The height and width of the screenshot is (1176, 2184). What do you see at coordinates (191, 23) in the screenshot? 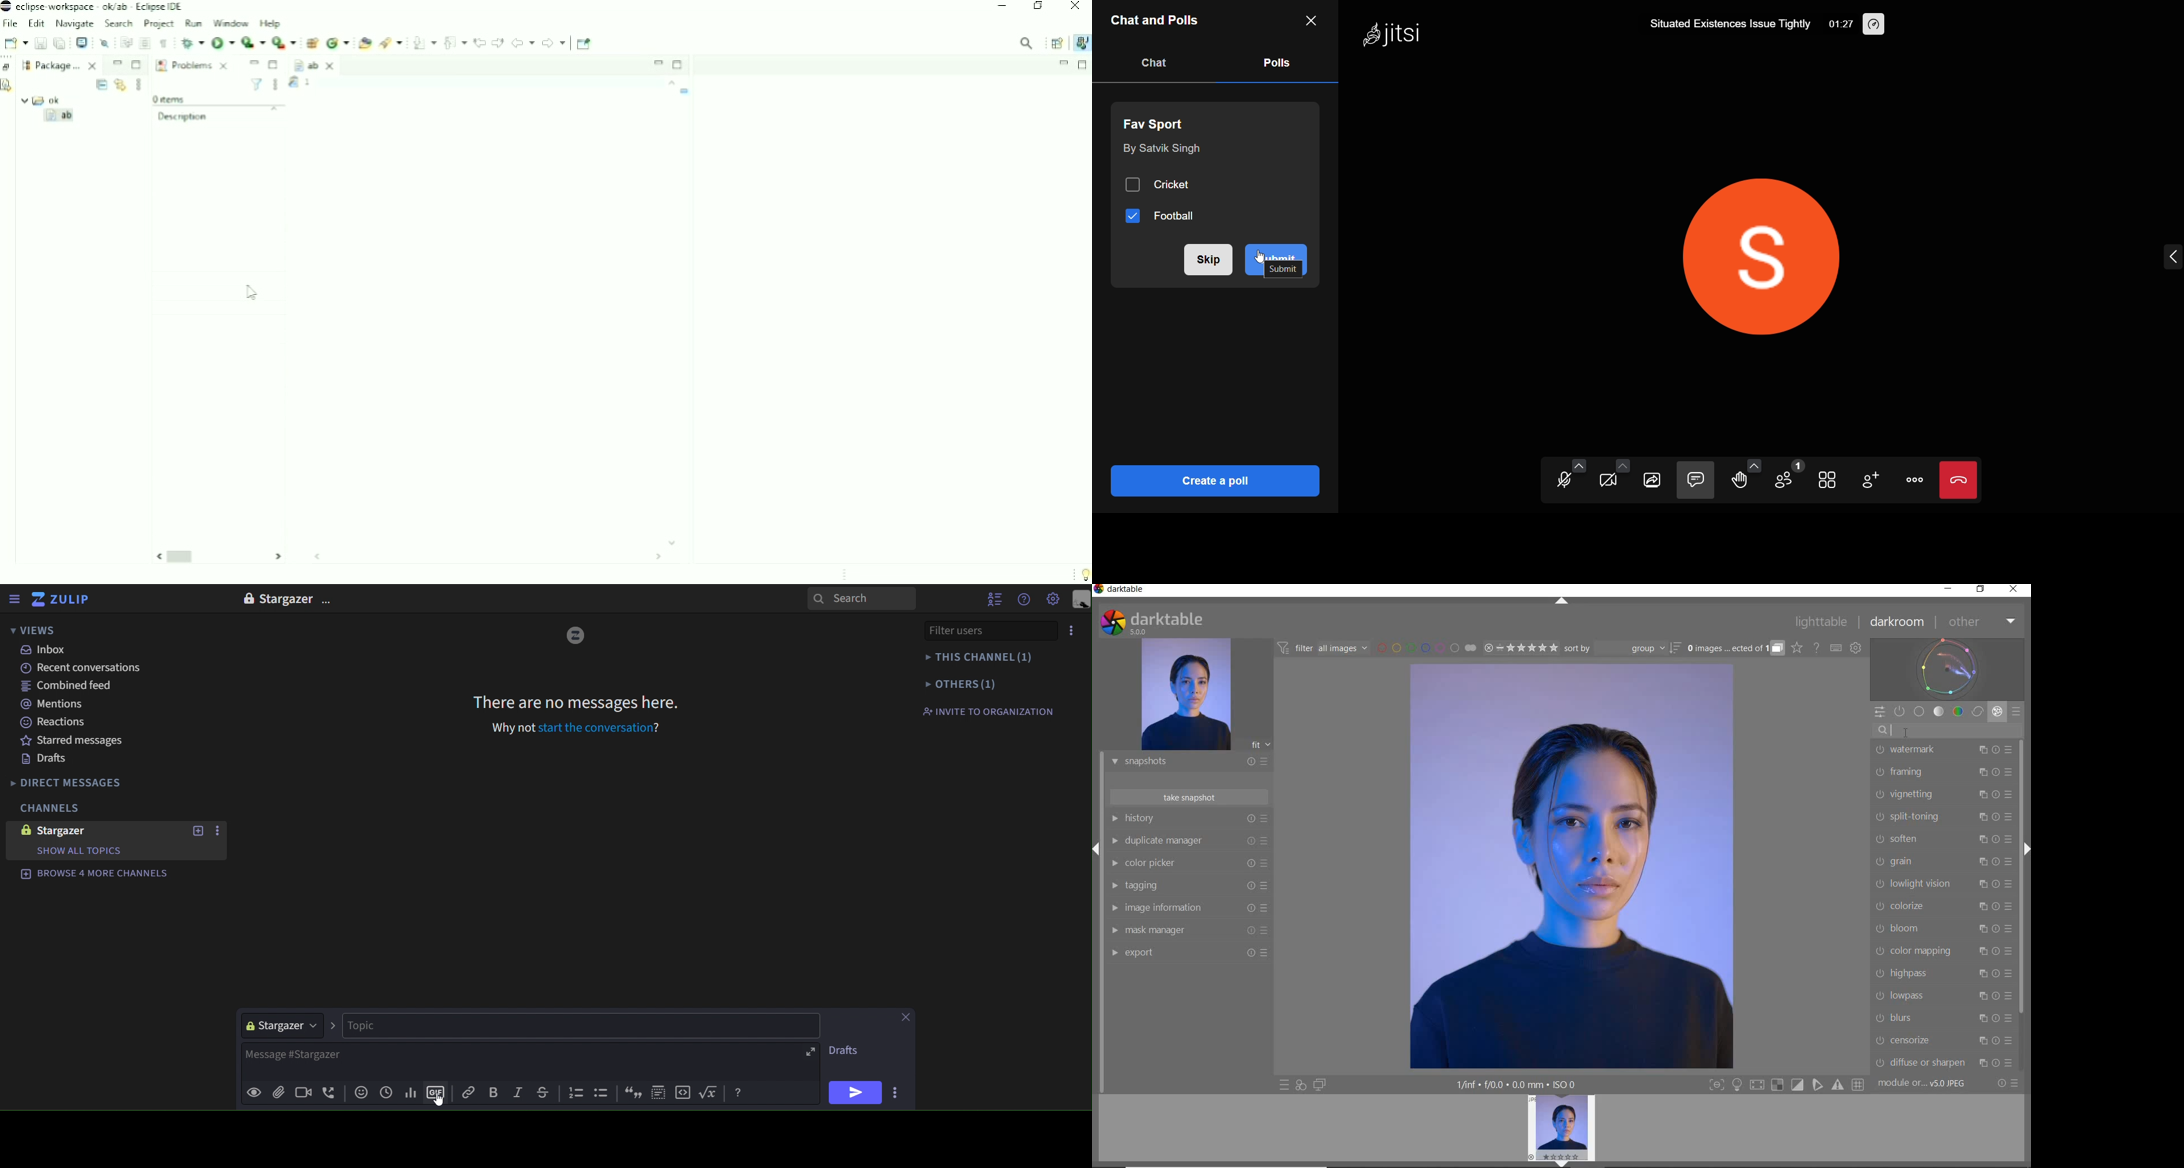
I see `Run` at bounding box center [191, 23].